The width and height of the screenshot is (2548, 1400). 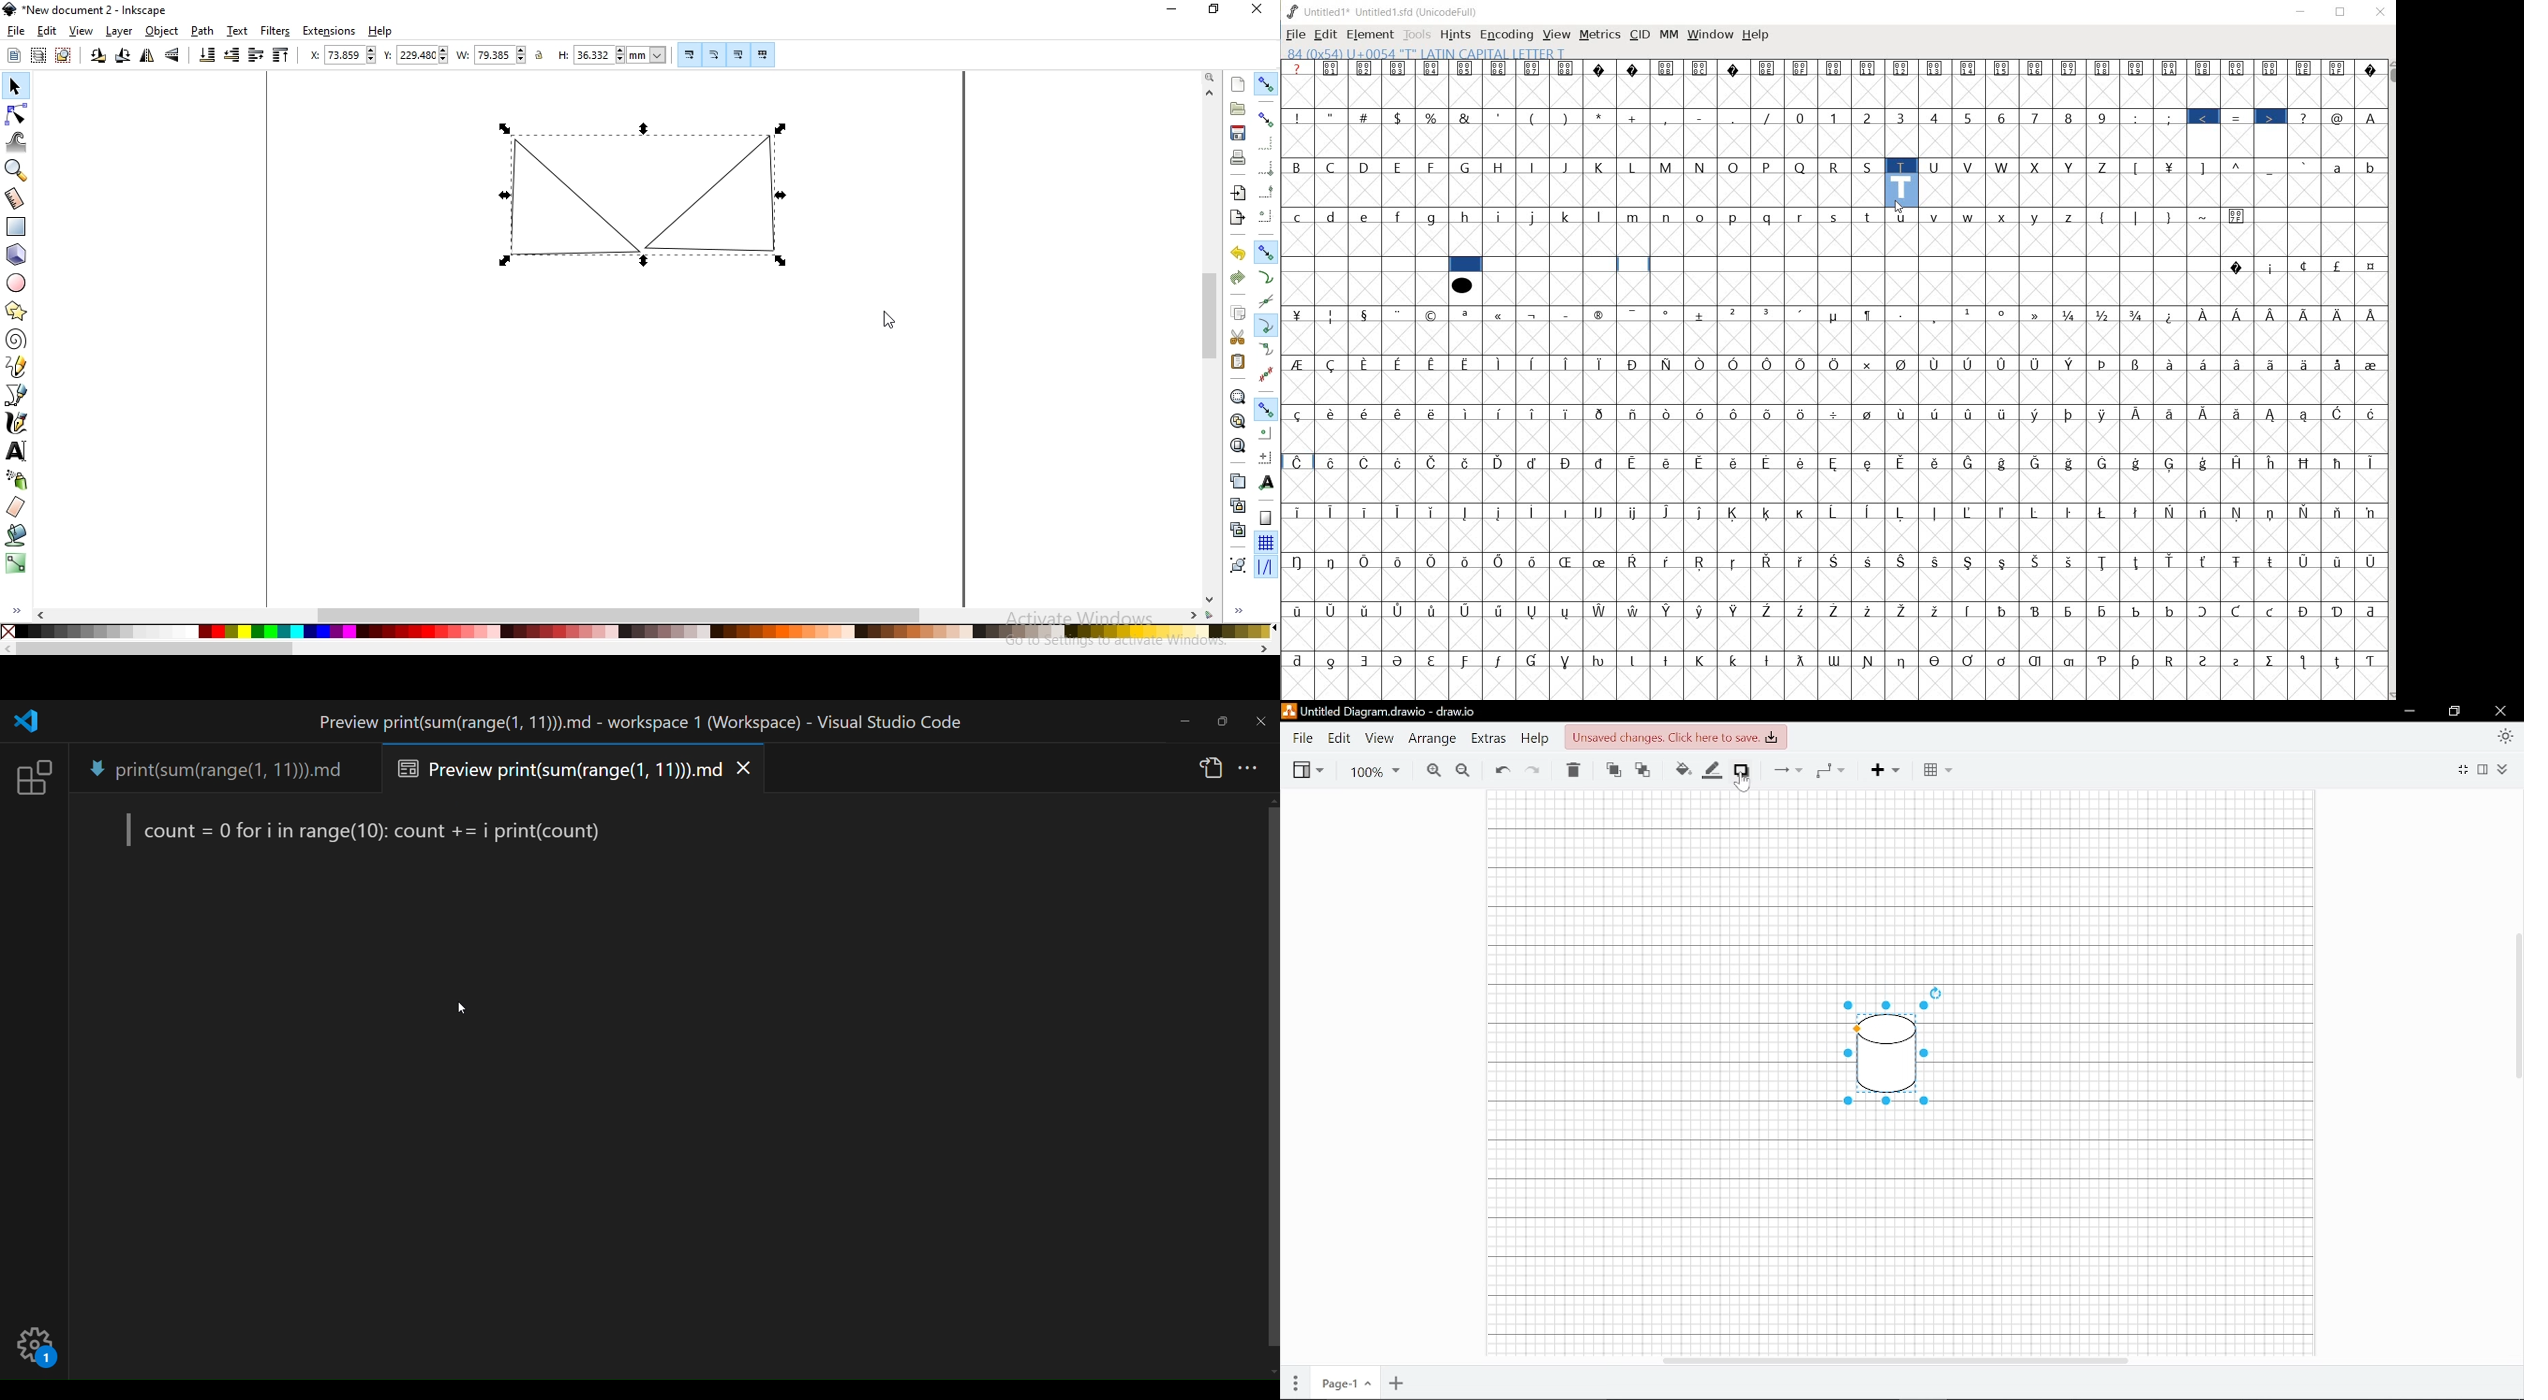 What do you see at coordinates (2272, 414) in the screenshot?
I see `Symbol` at bounding box center [2272, 414].